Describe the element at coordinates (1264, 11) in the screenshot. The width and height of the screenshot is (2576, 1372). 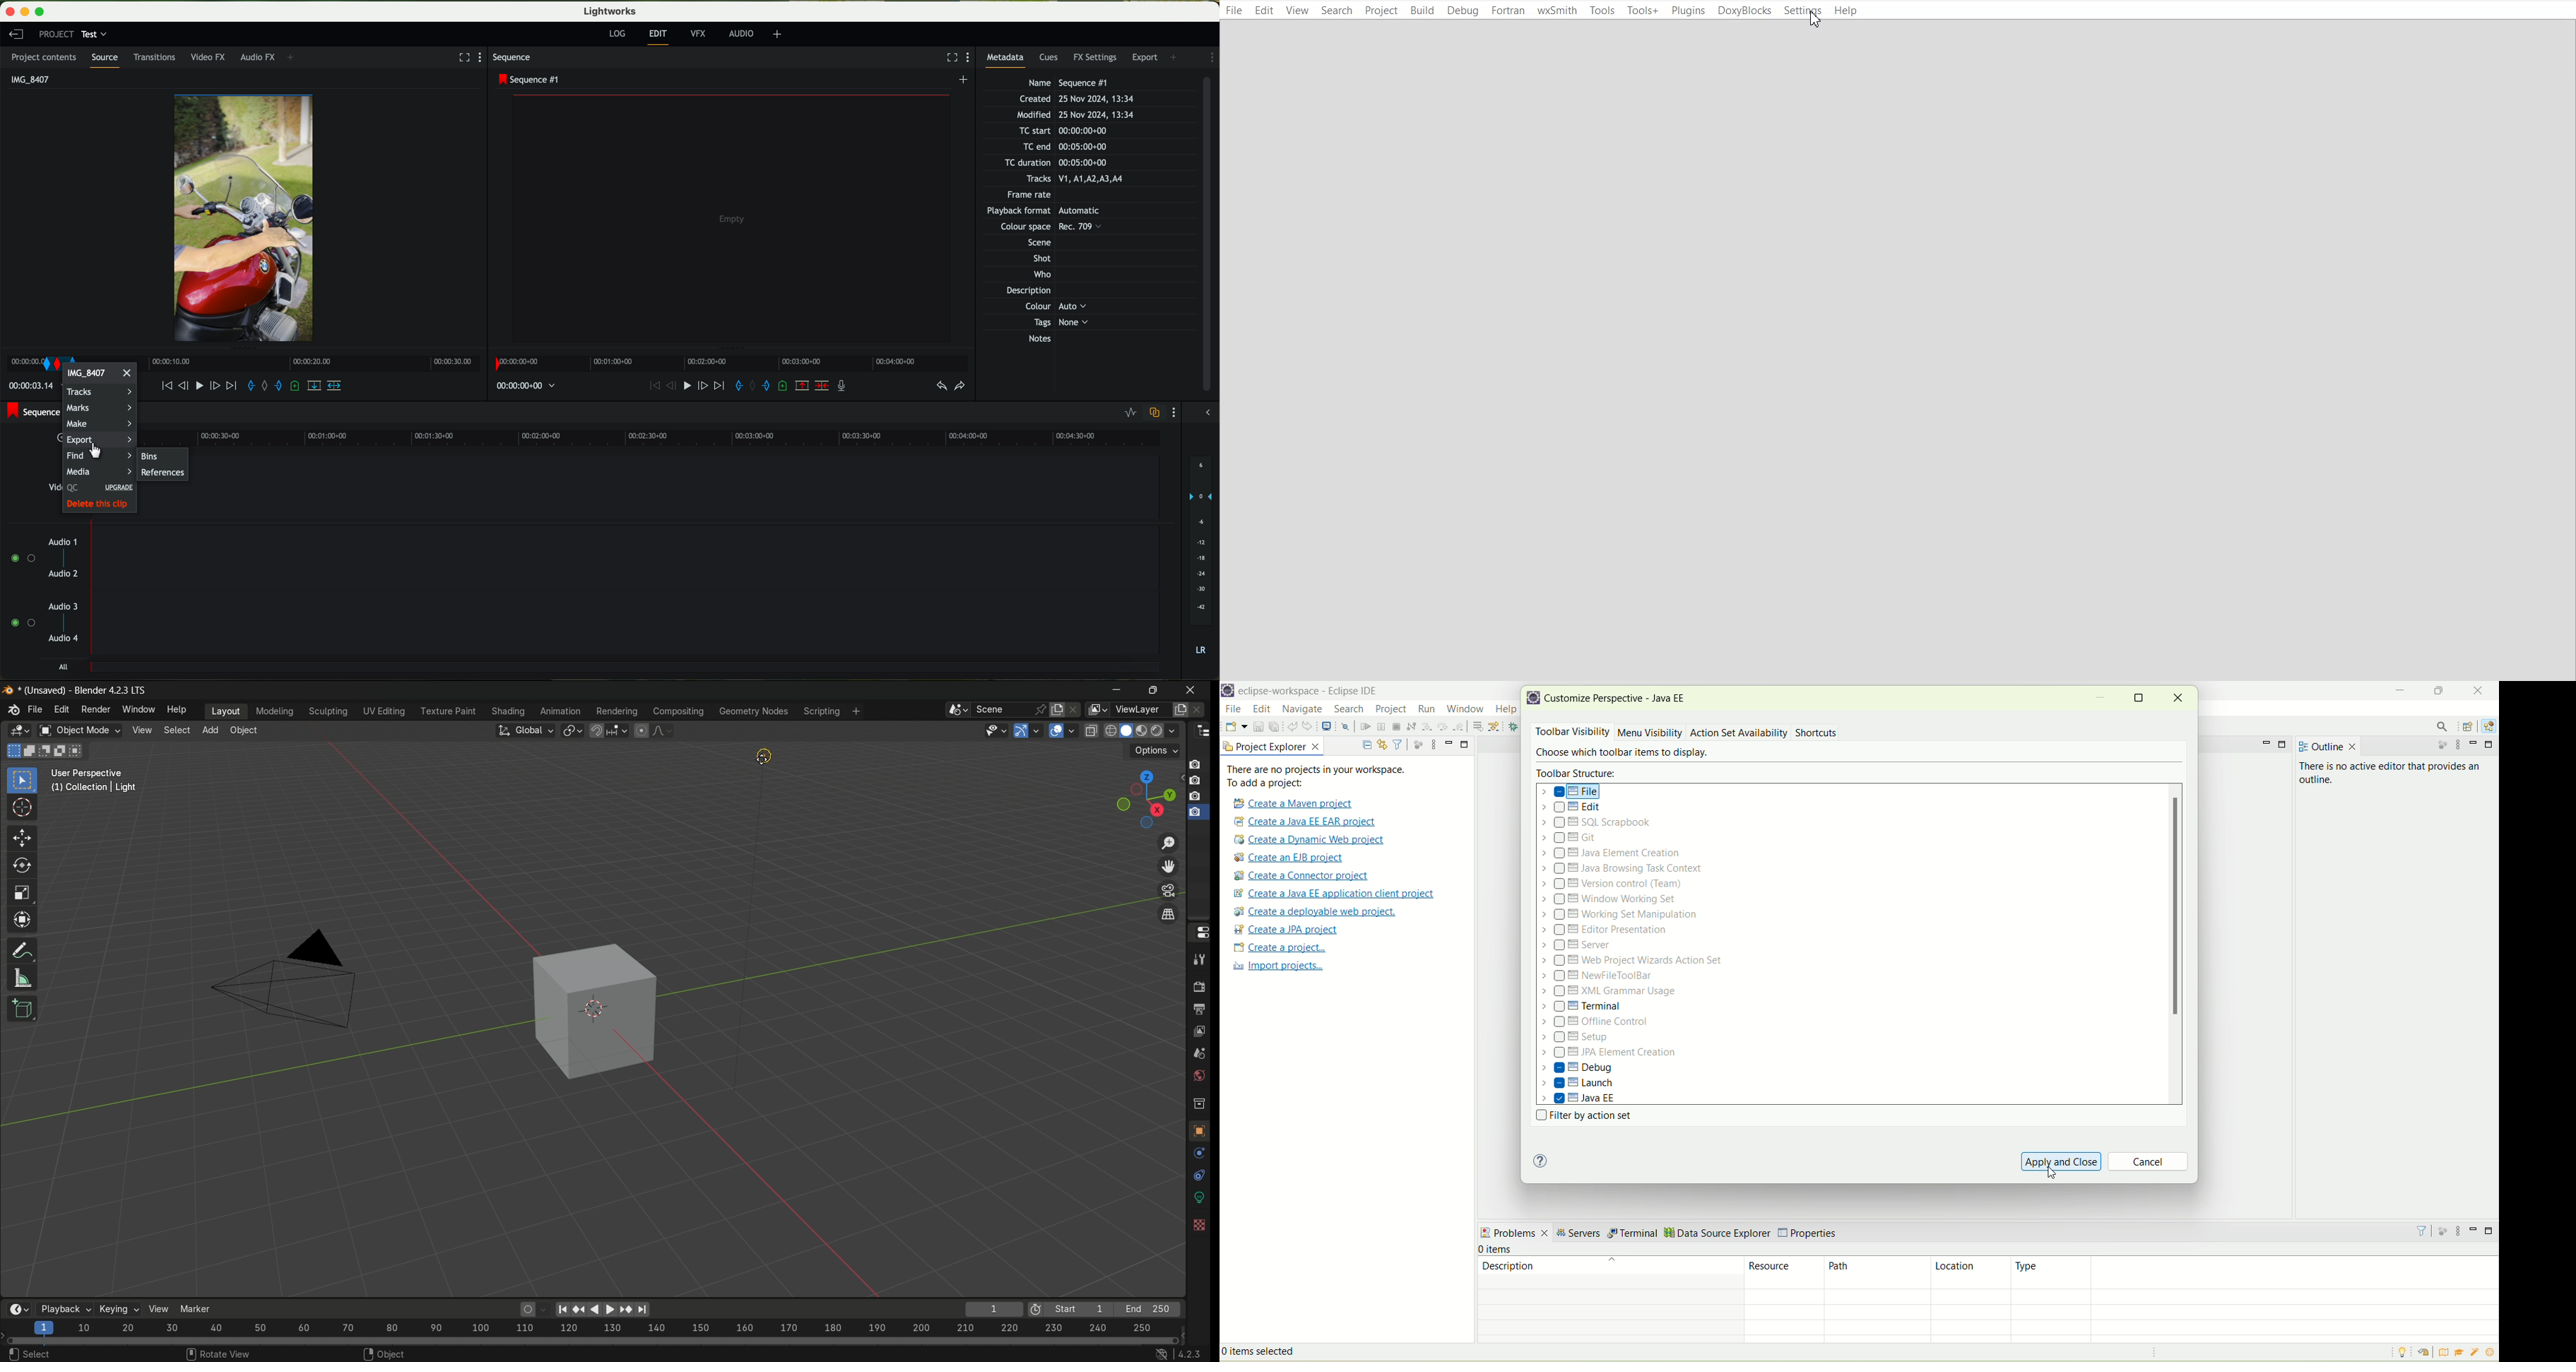
I see `Edit` at that location.